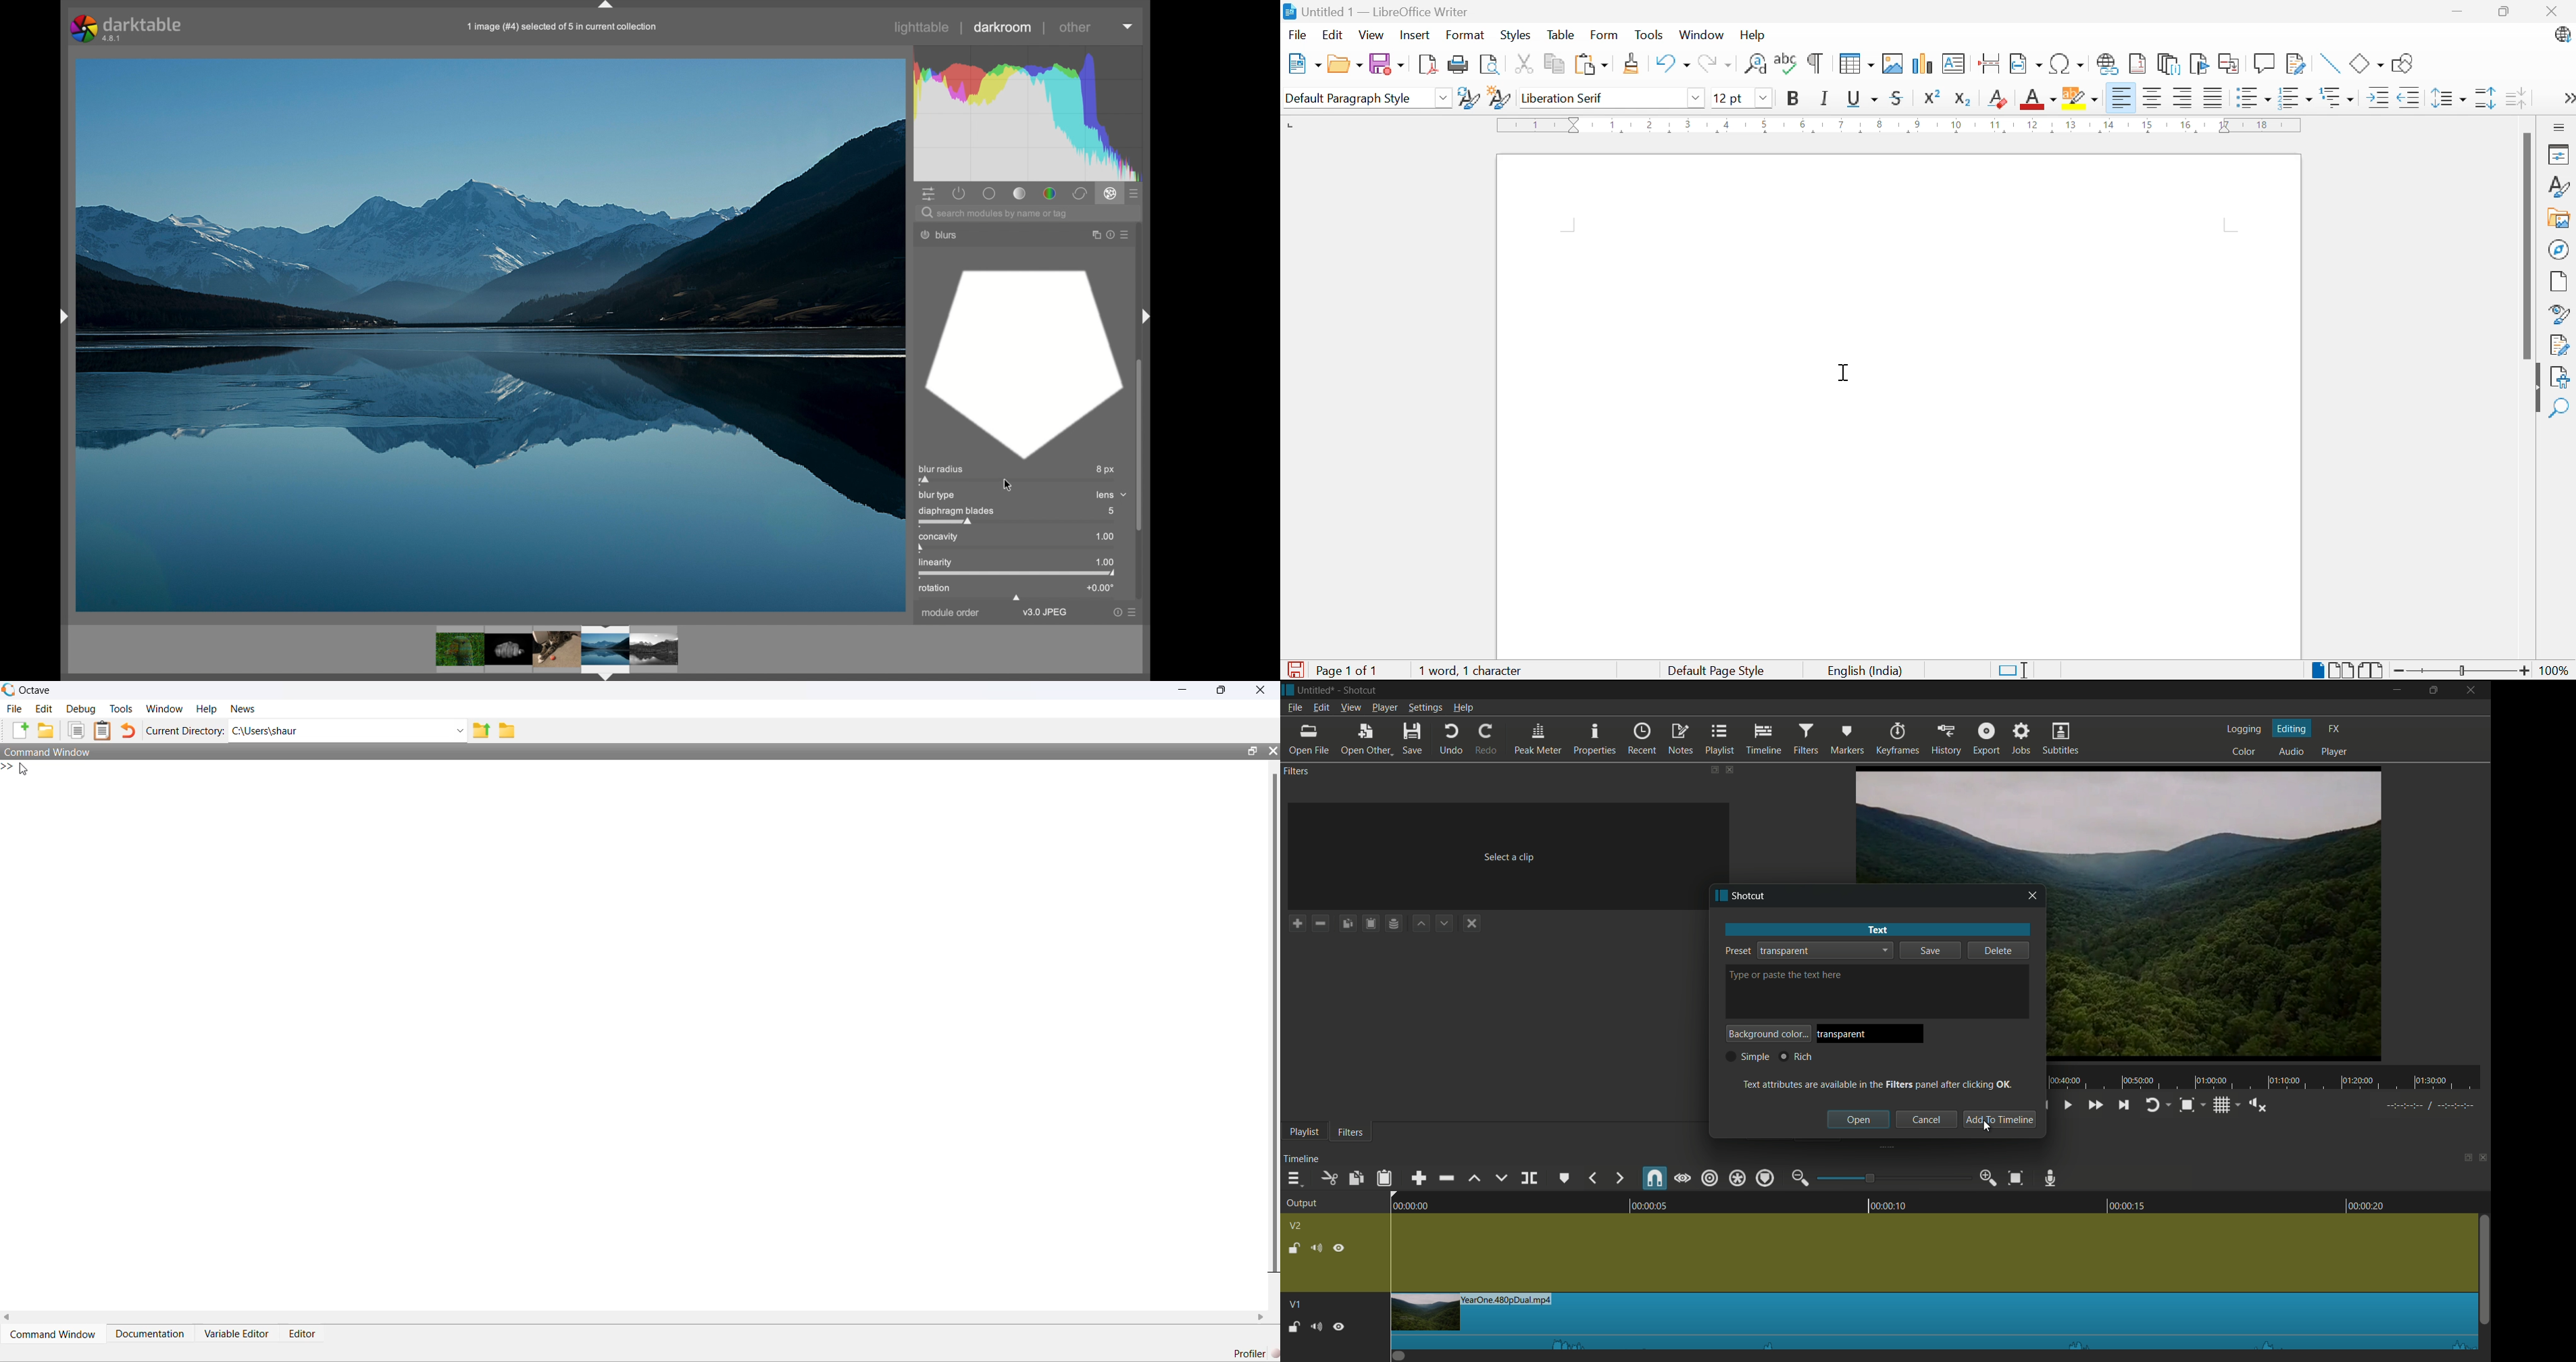  Describe the element at coordinates (1316, 1325) in the screenshot. I see `Volume` at that location.